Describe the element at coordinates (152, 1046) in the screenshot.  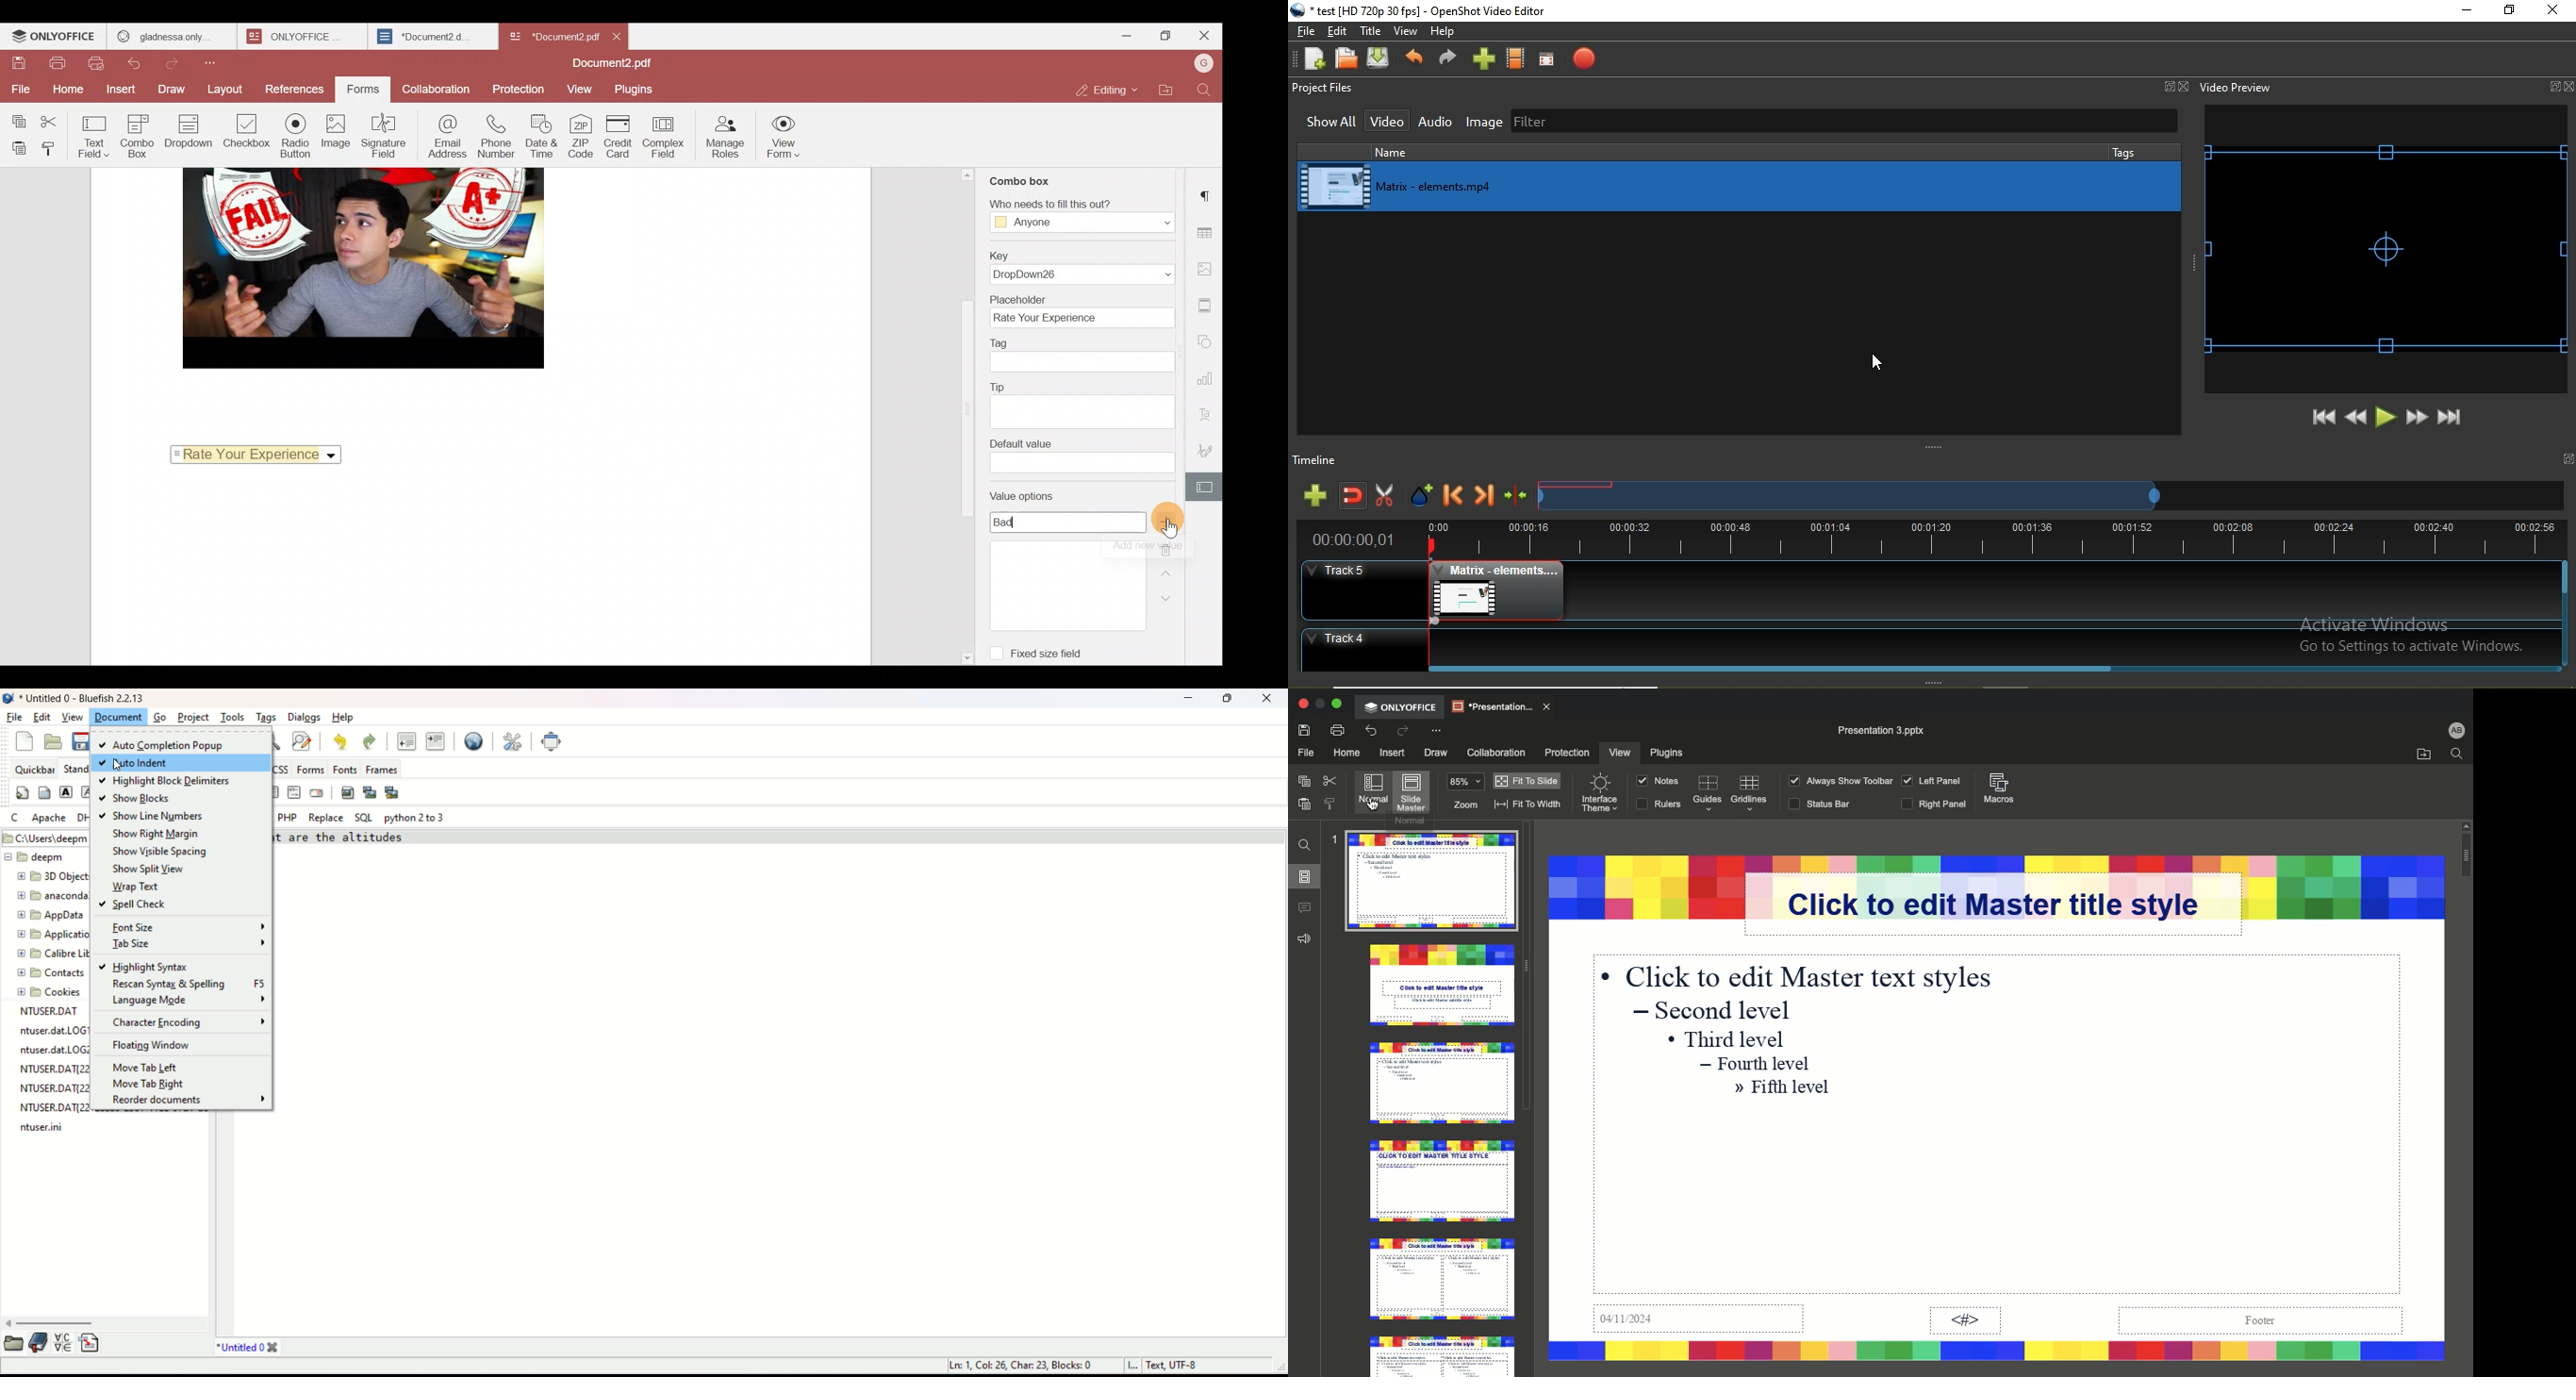
I see `floating window` at that location.